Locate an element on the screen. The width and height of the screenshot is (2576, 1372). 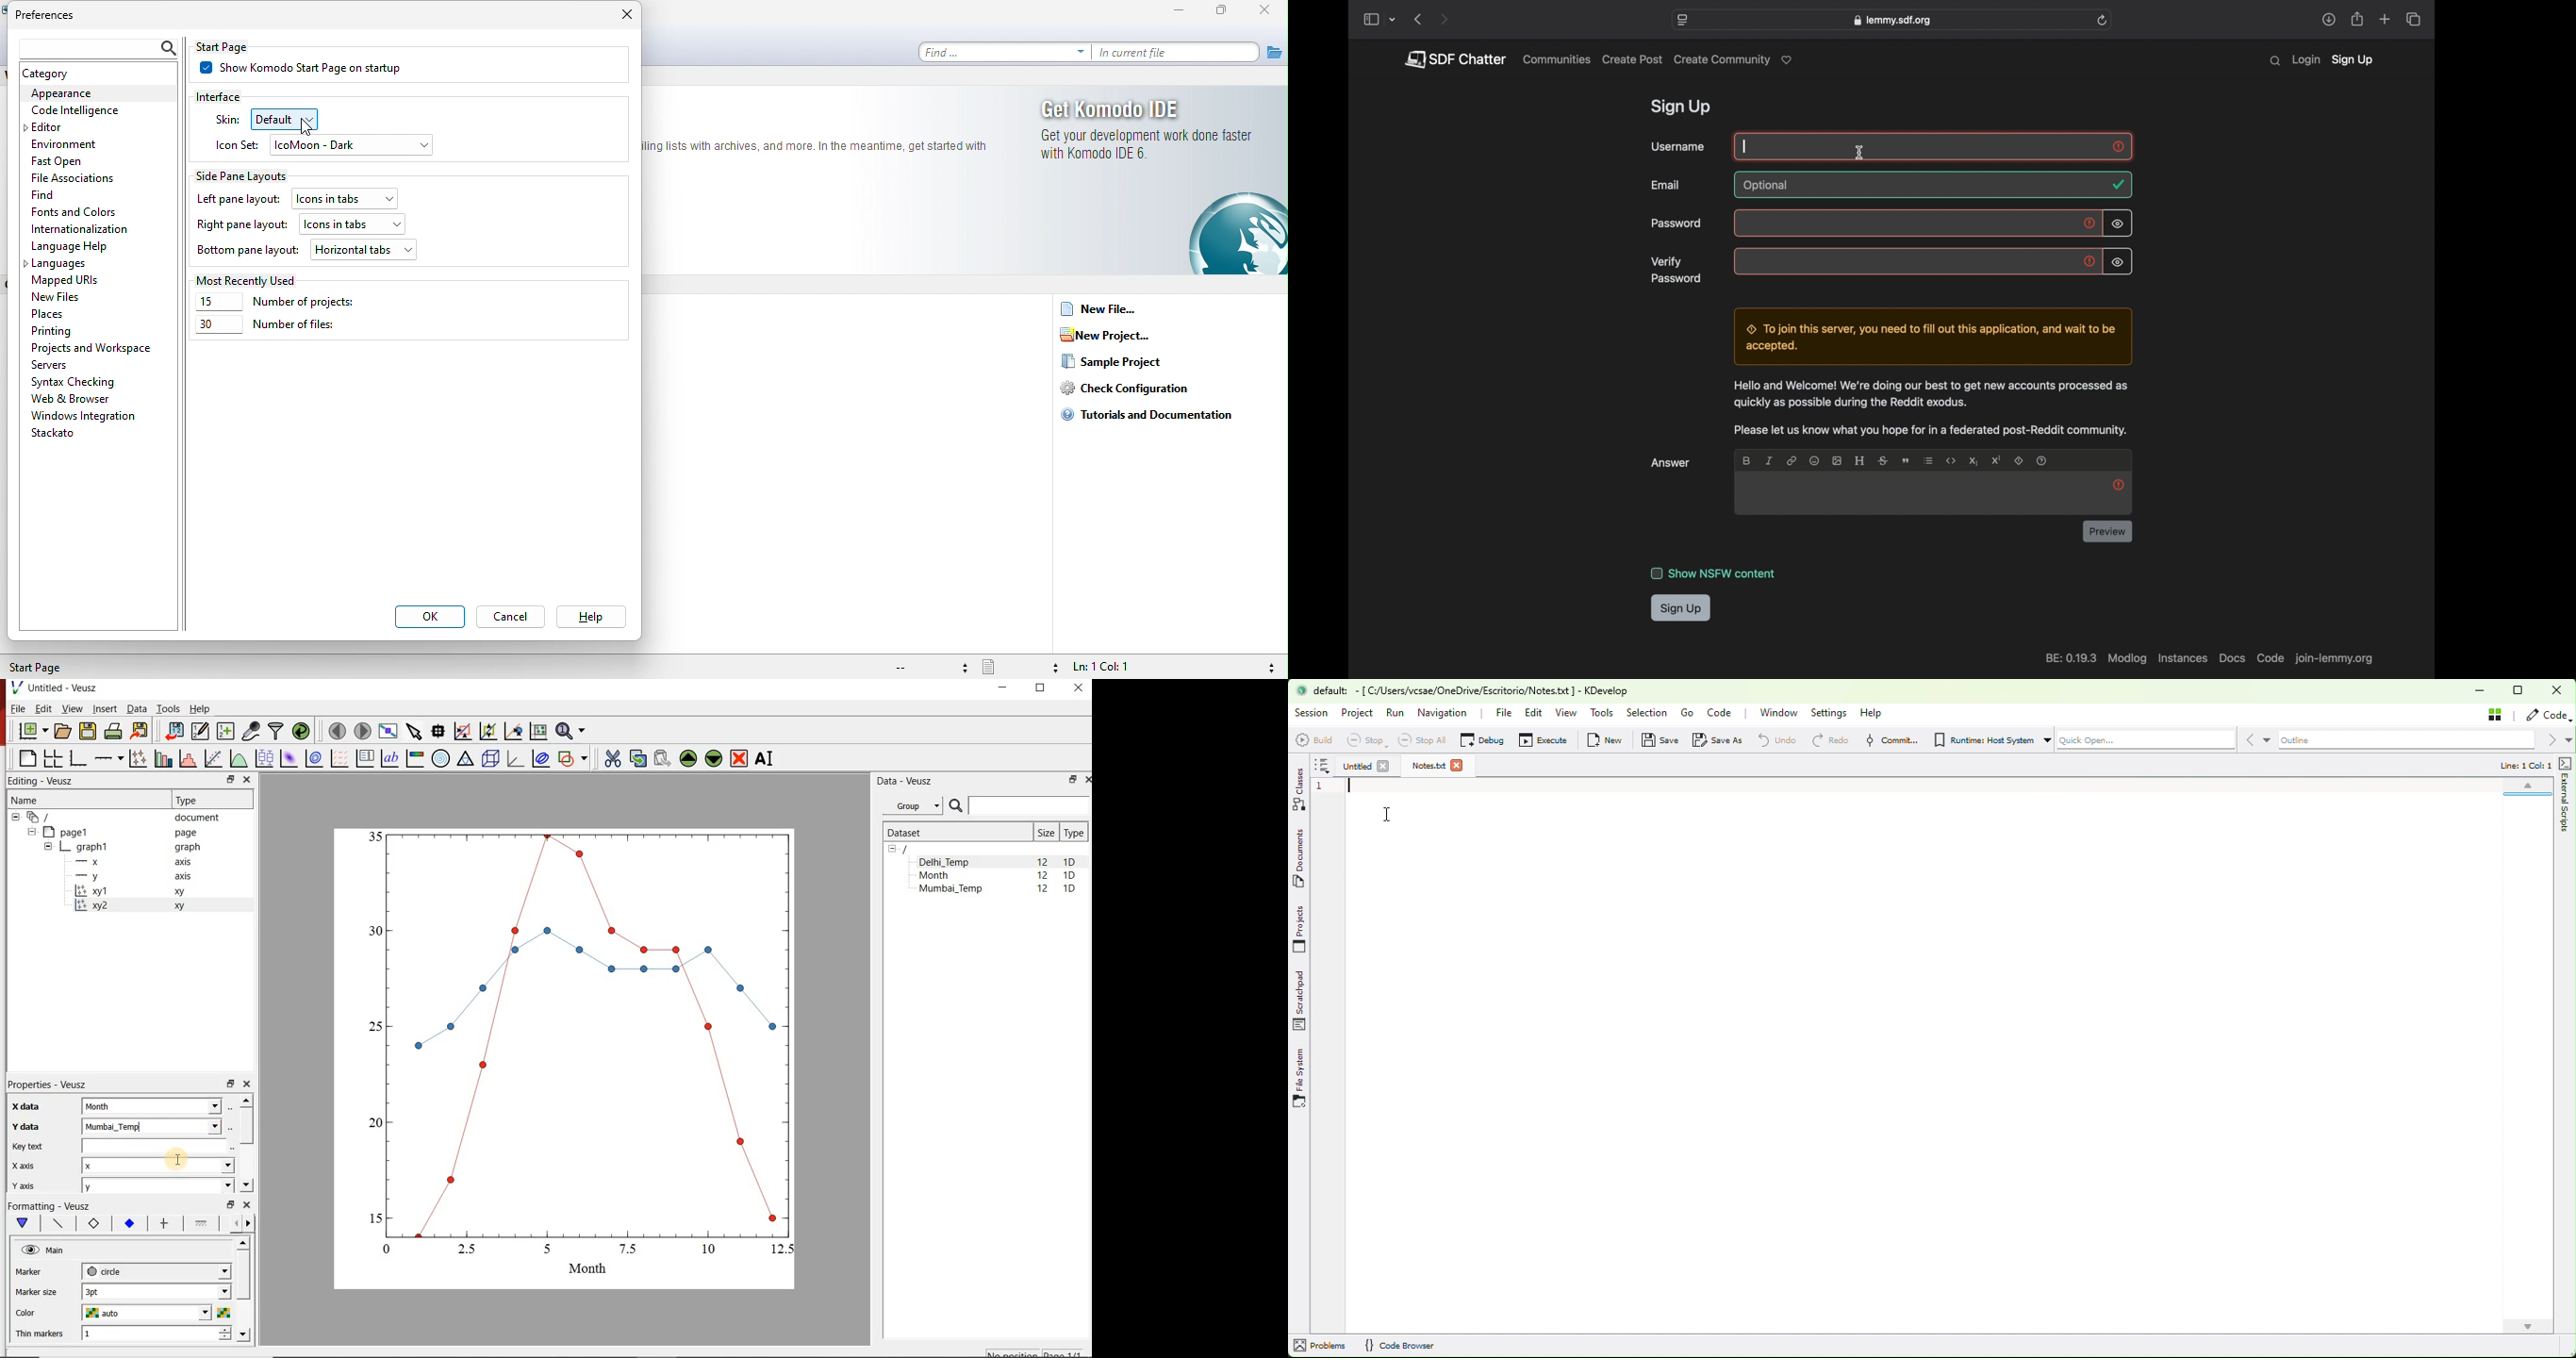
list is located at coordinates (1929, 460).